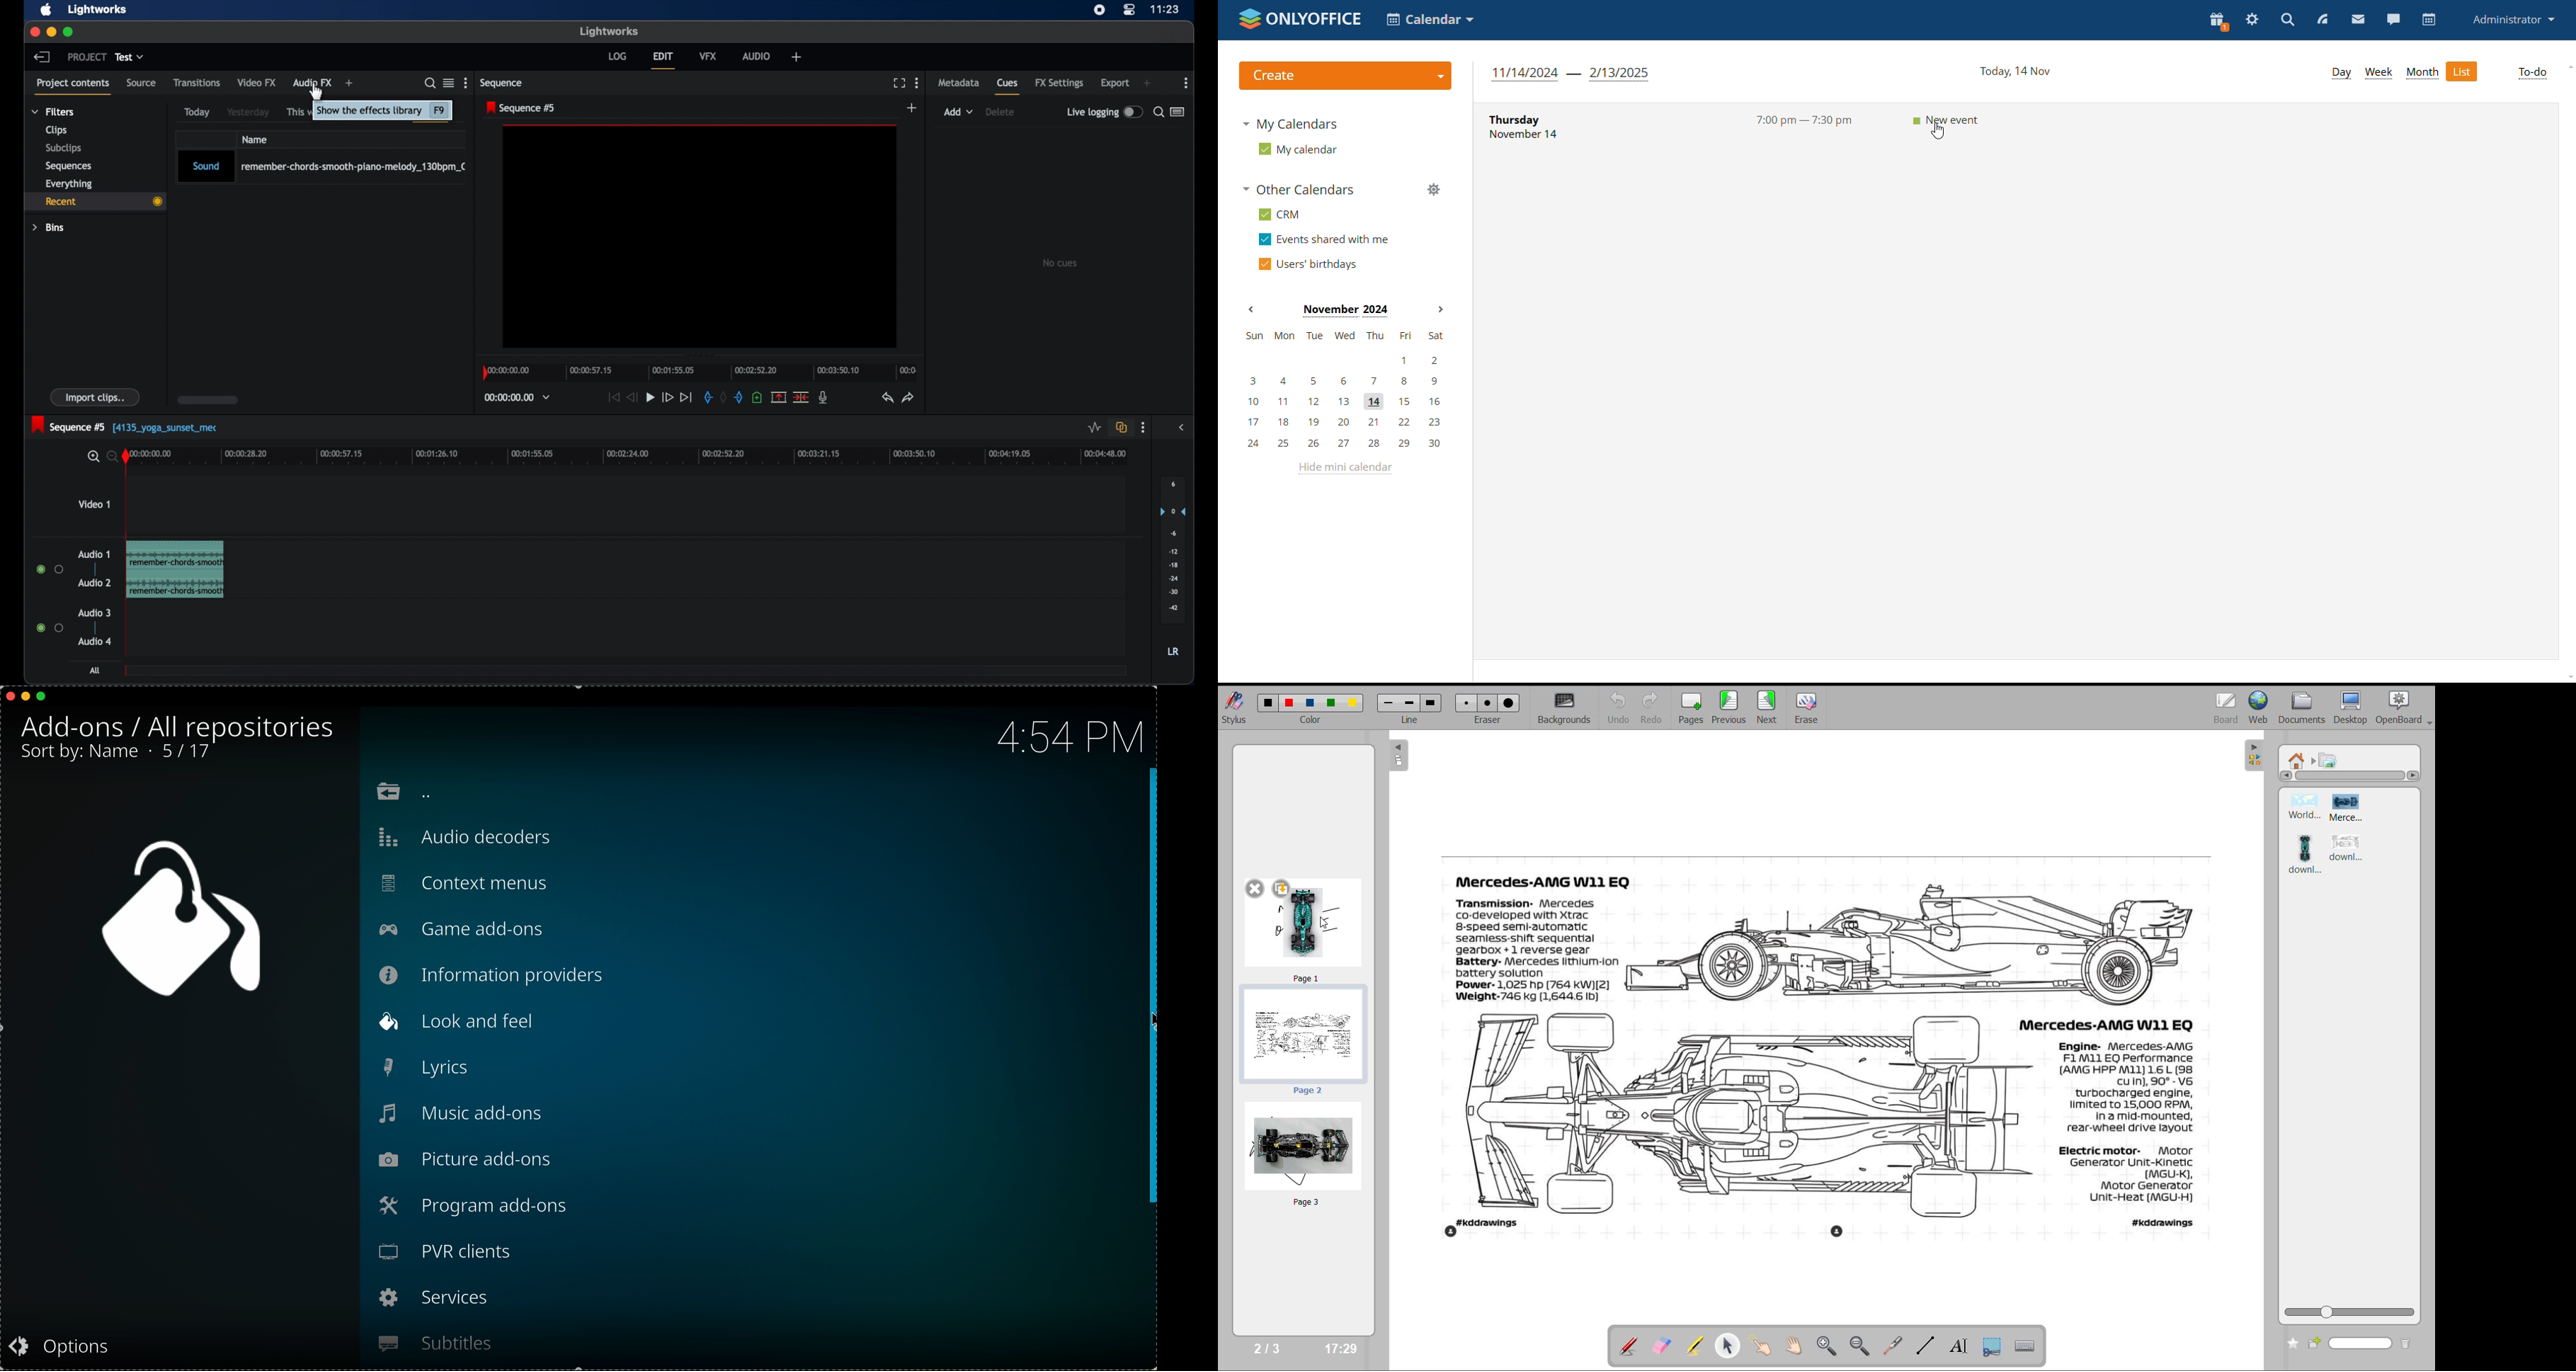 The height and width of the screenshot is (1372, 2576). Describe the element at coordinates (1128, 10) in the screenshot. I see `control center` at that location.